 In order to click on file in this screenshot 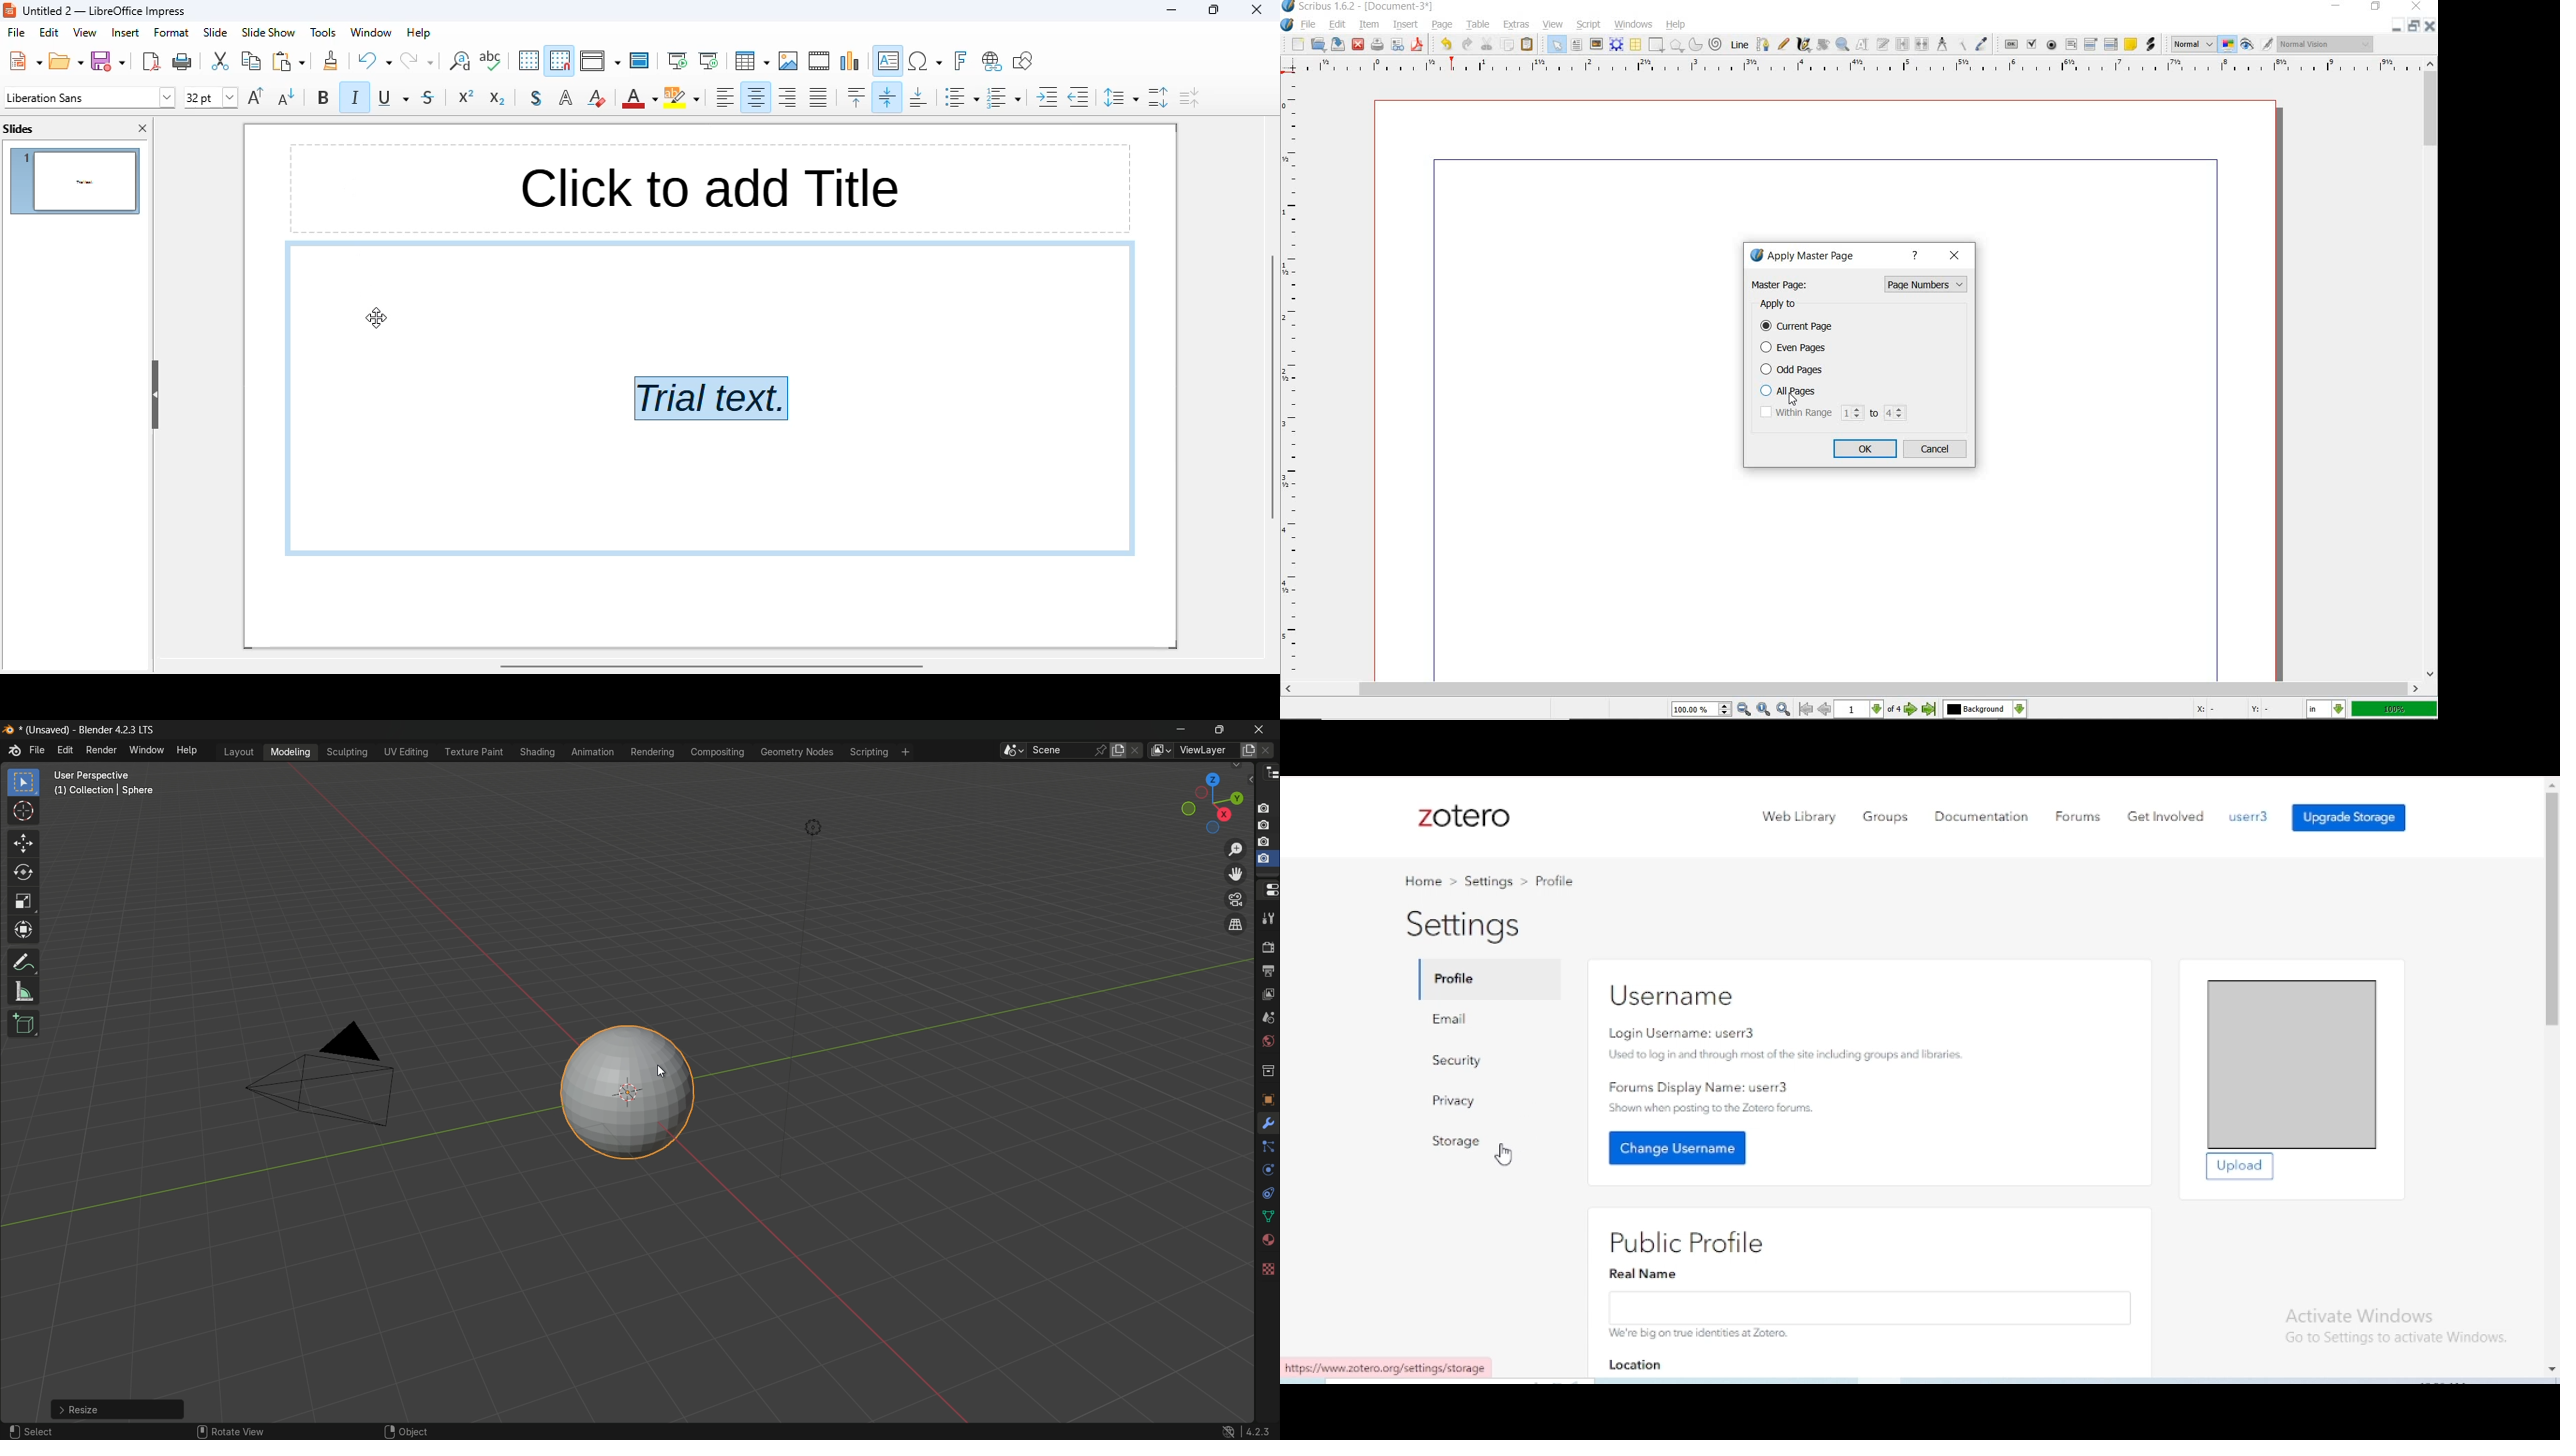, I will do `click(1310, 24)`.